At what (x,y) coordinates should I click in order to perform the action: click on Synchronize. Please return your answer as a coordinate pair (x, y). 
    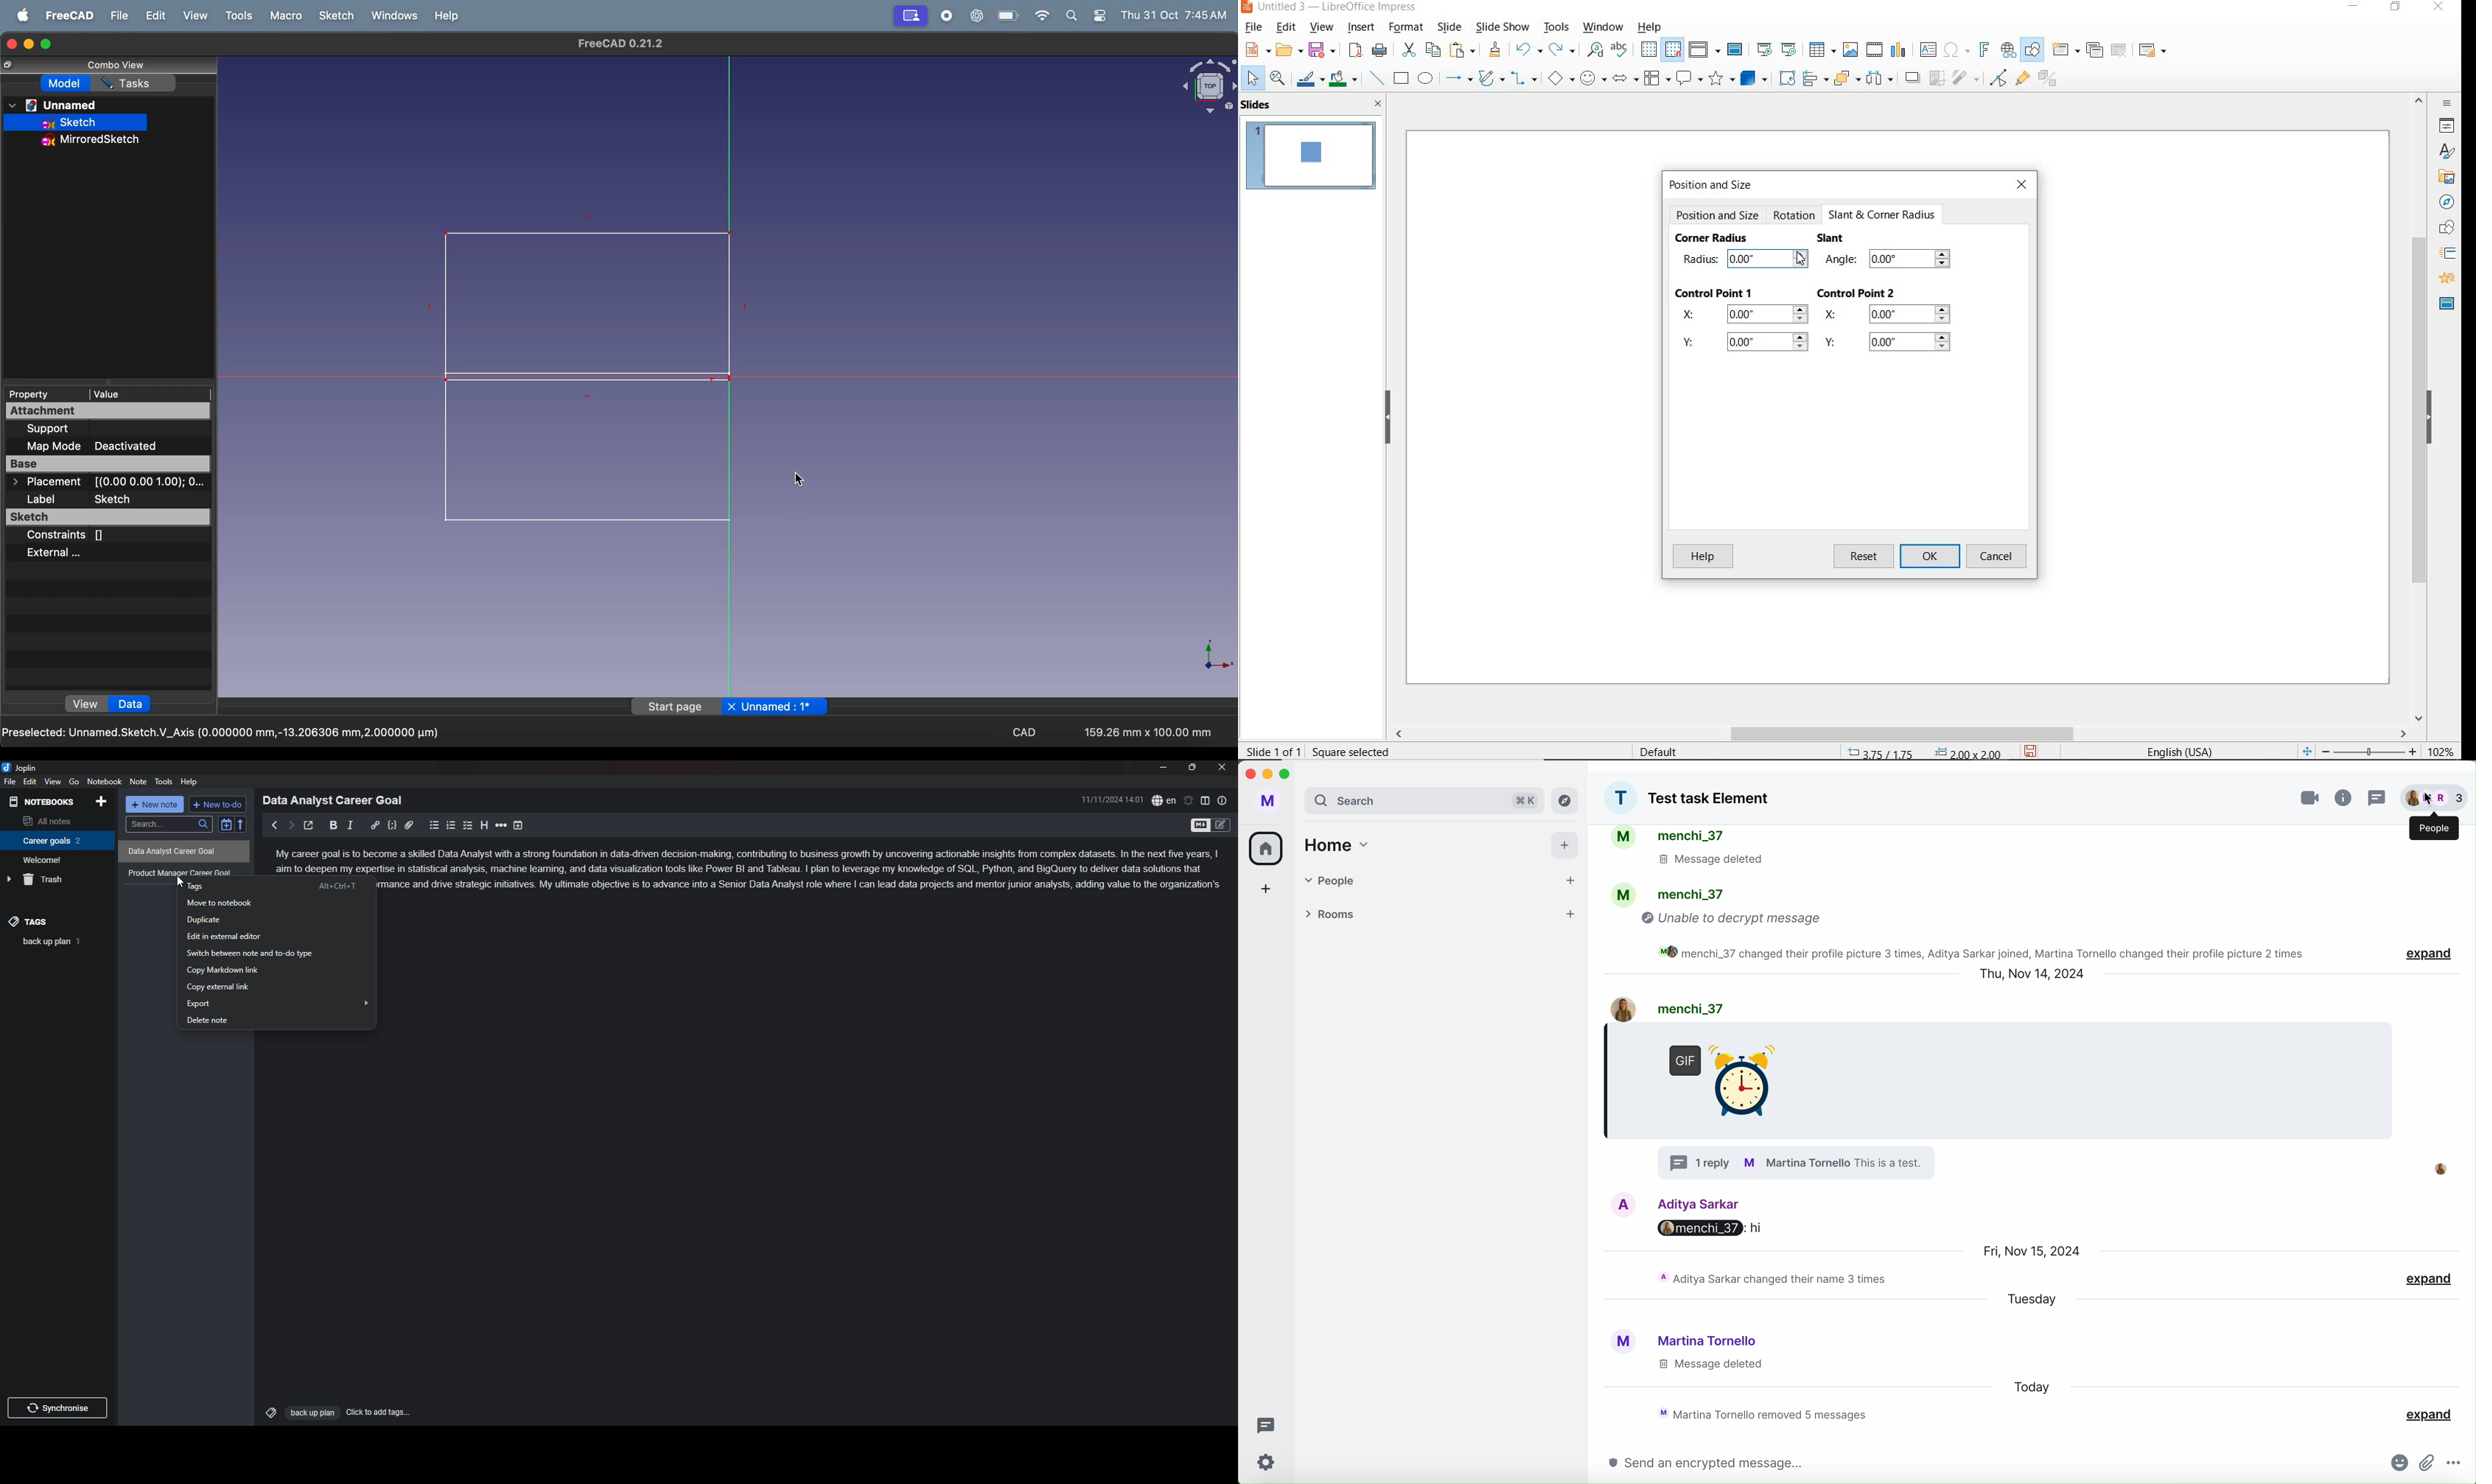
    Looking at the image, I should click on (58, 1407).